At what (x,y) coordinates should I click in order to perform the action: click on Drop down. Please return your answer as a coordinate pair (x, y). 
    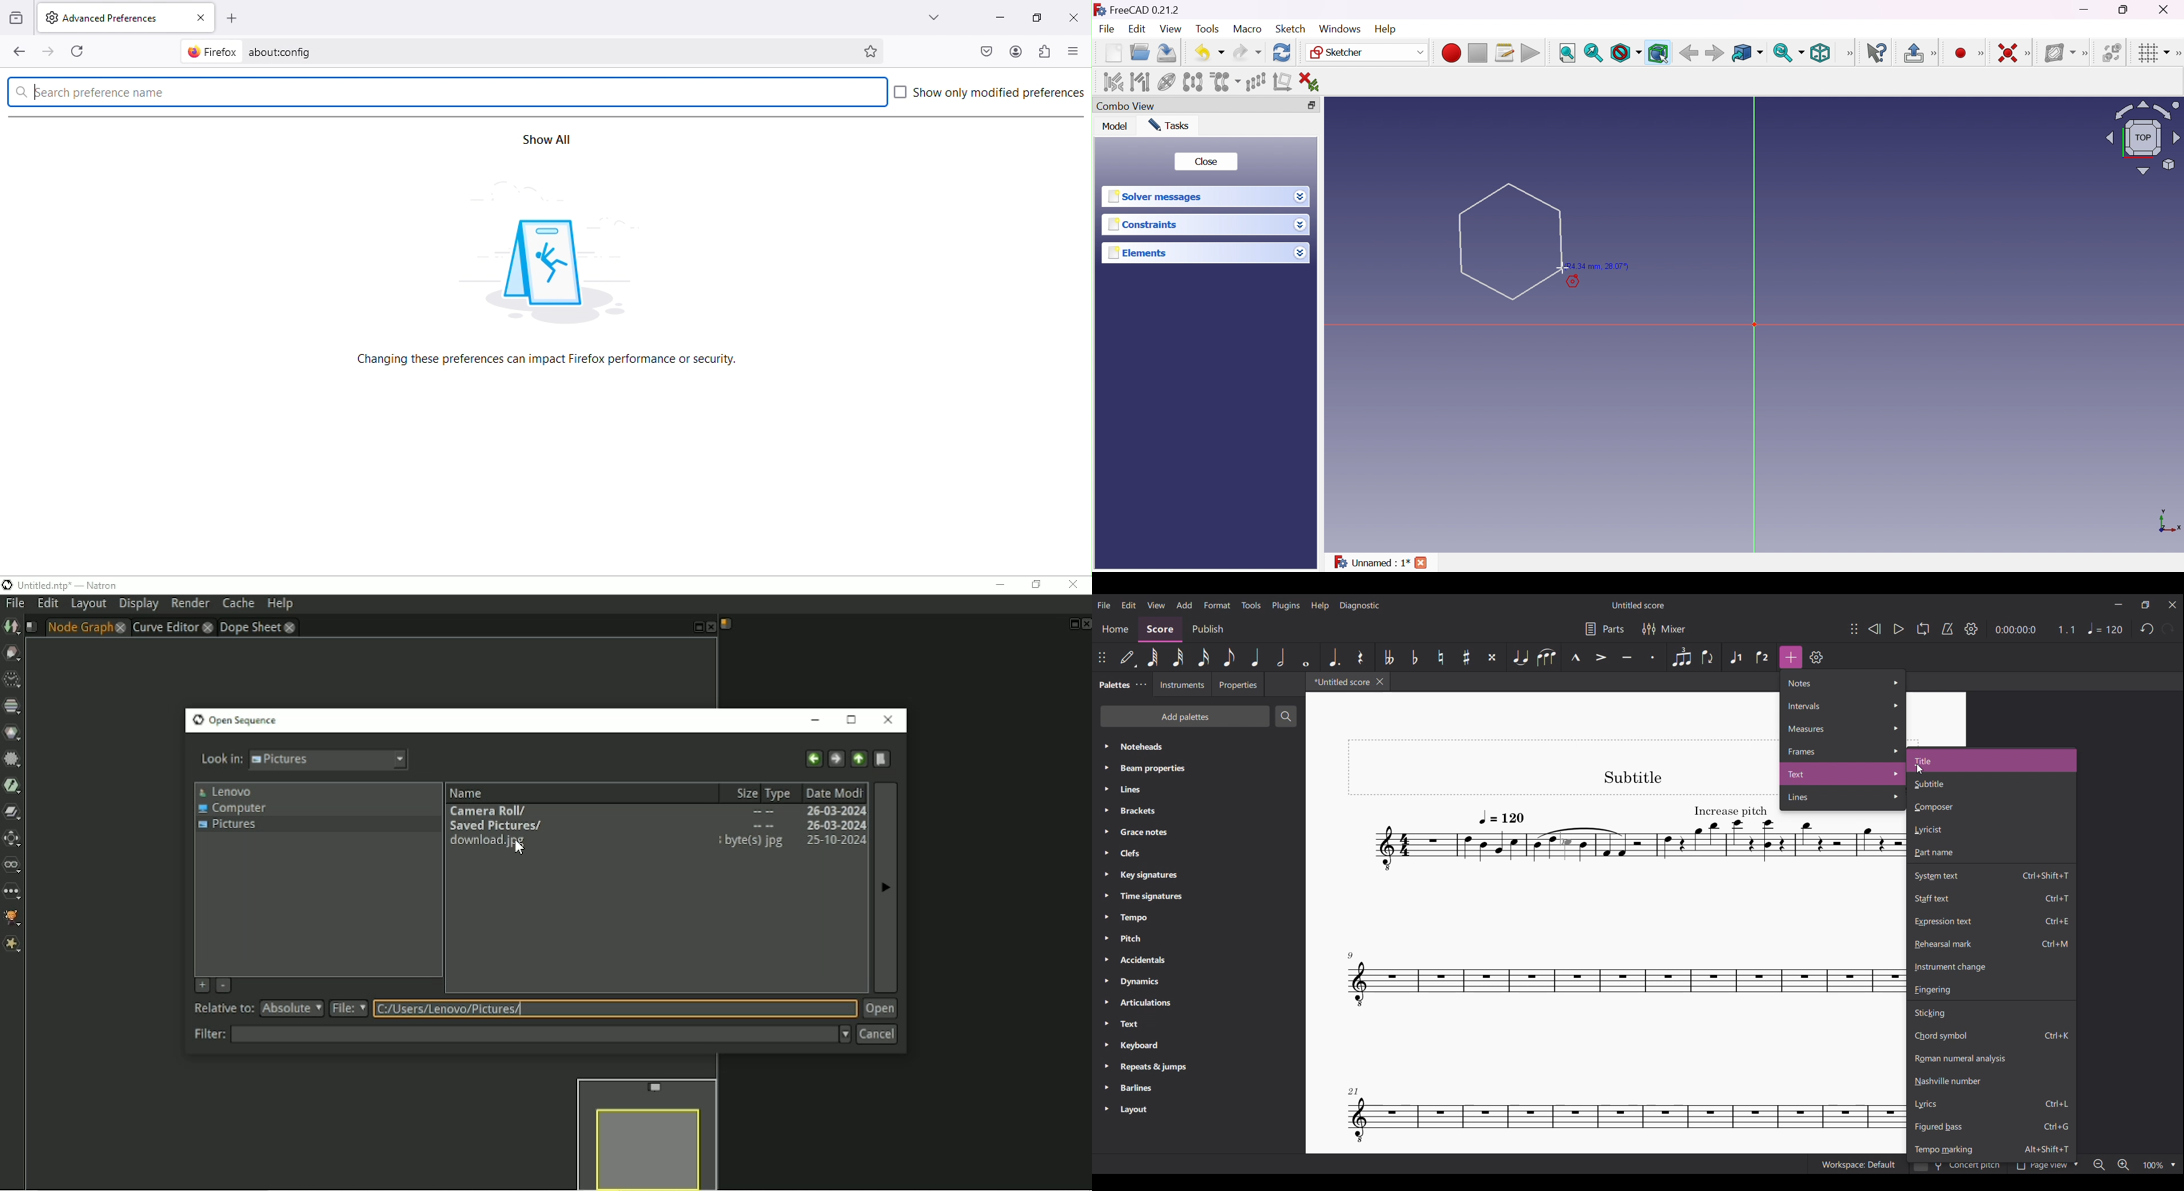
    Looking at the image, I should click on (1303, 226).